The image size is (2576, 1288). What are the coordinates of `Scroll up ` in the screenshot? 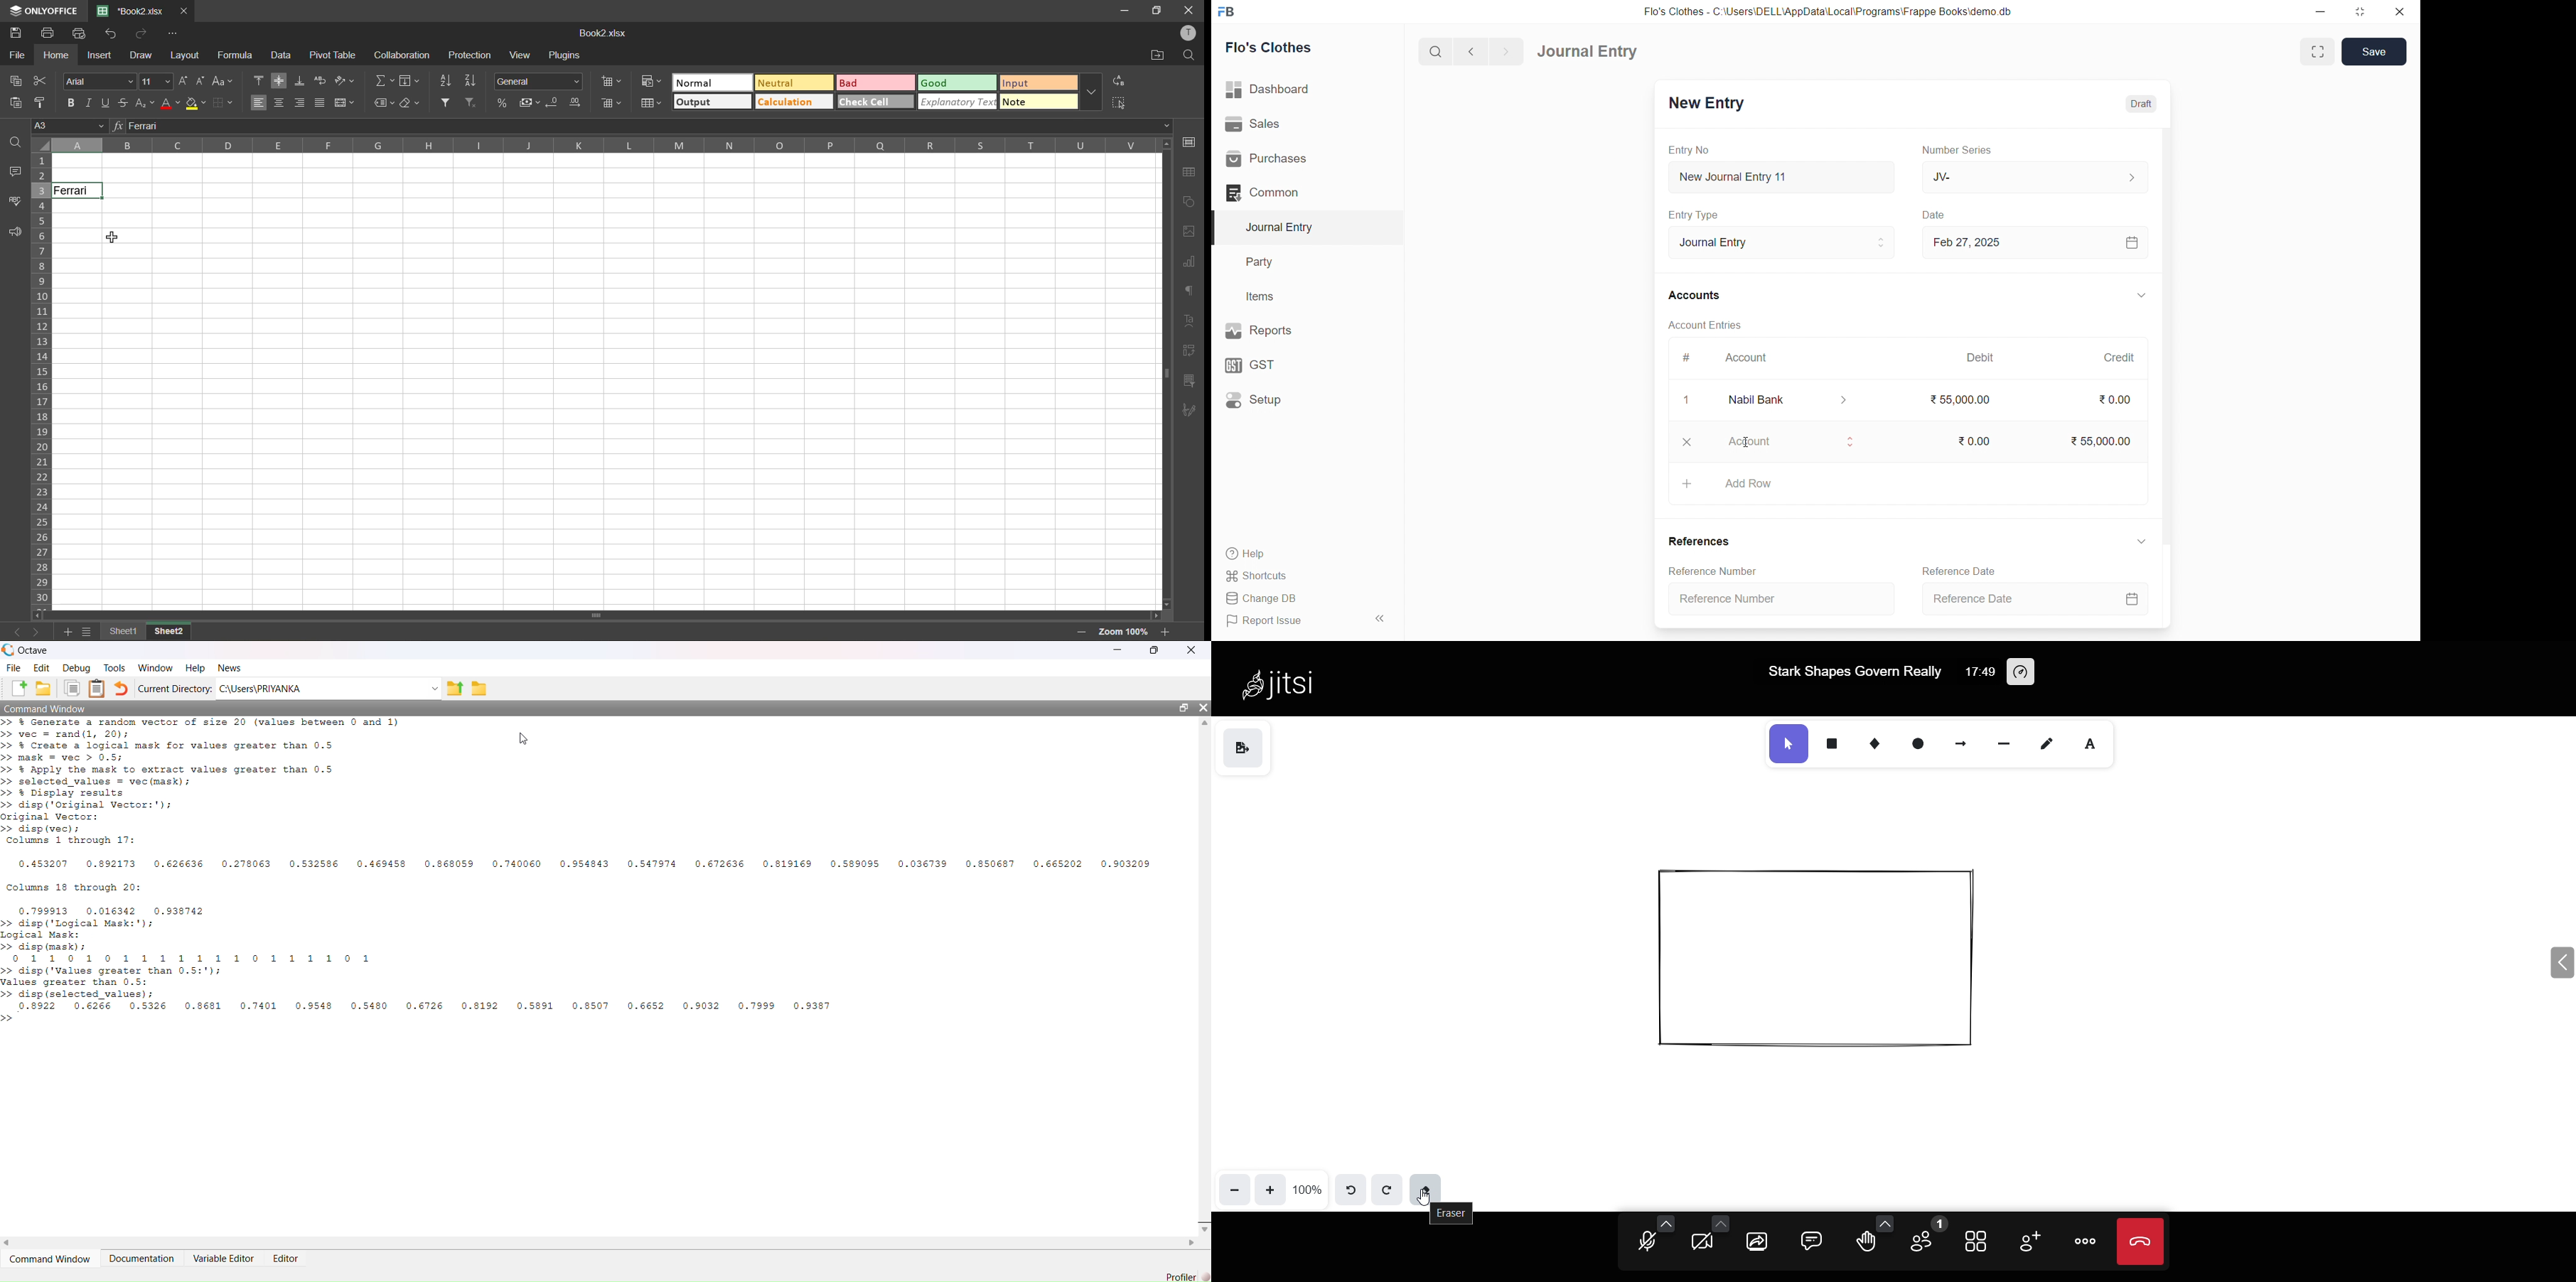 It's located at (1204, 725).